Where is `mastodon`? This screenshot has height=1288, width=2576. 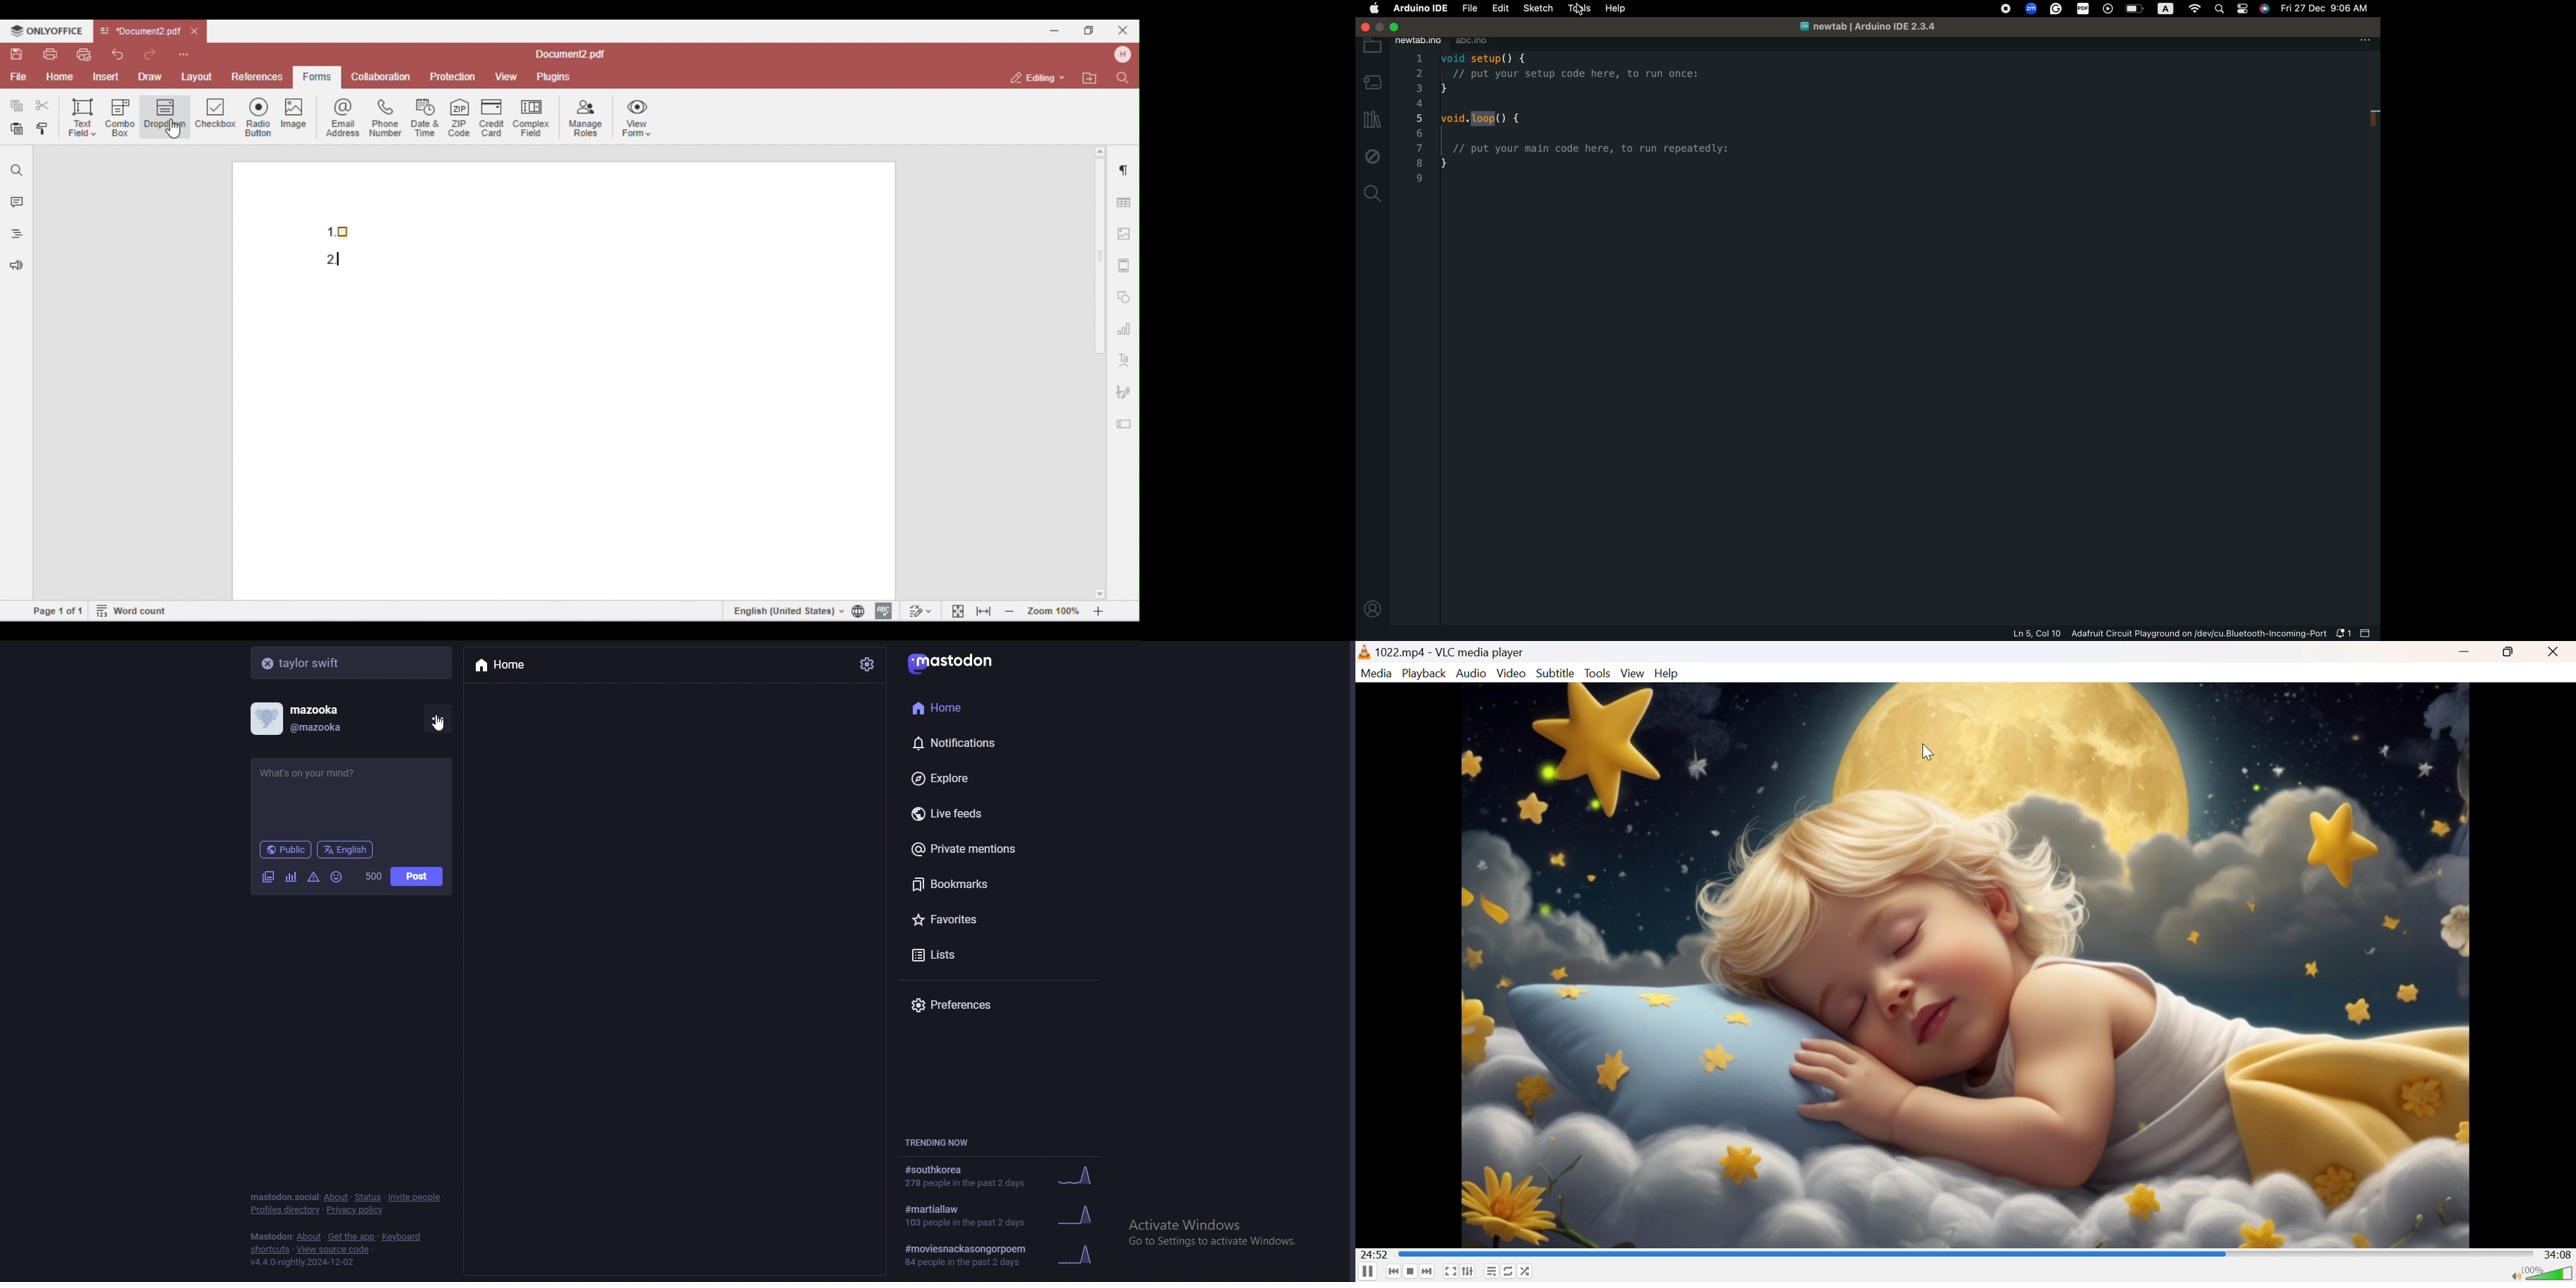
mastodon is located at coordinates (271, 1236).